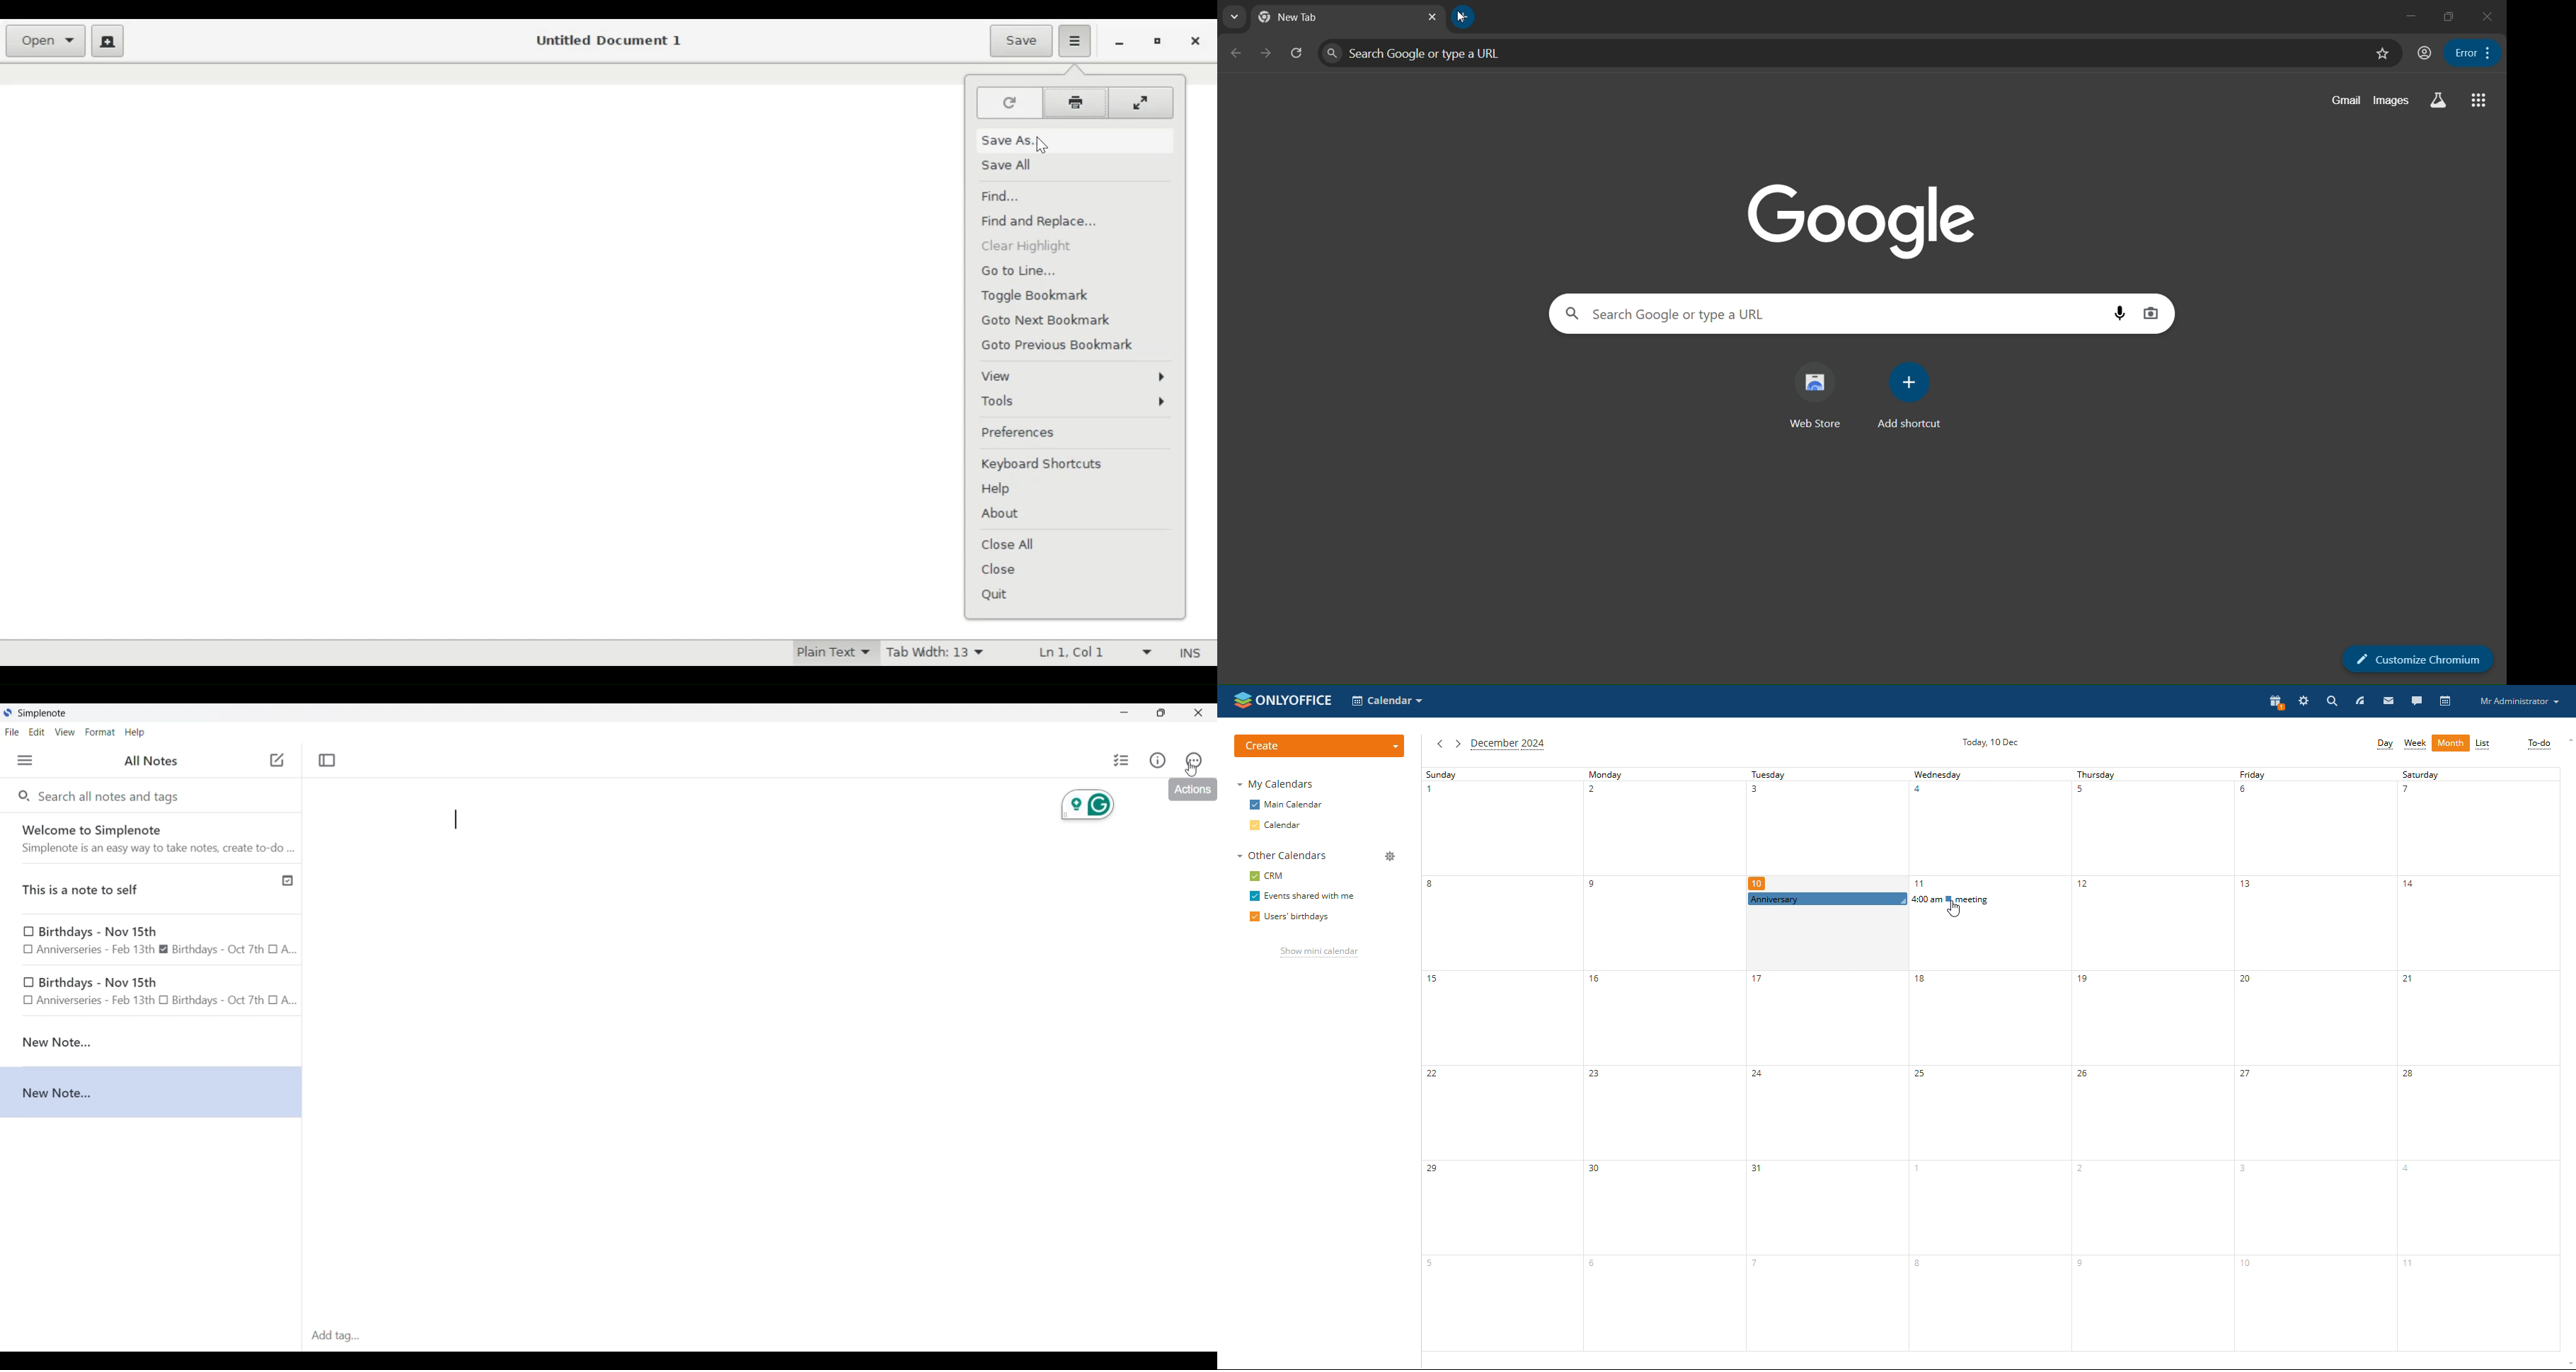 The width and height of the screenshot is (2576, 1372). I want to click on About, so click(1000, 515).